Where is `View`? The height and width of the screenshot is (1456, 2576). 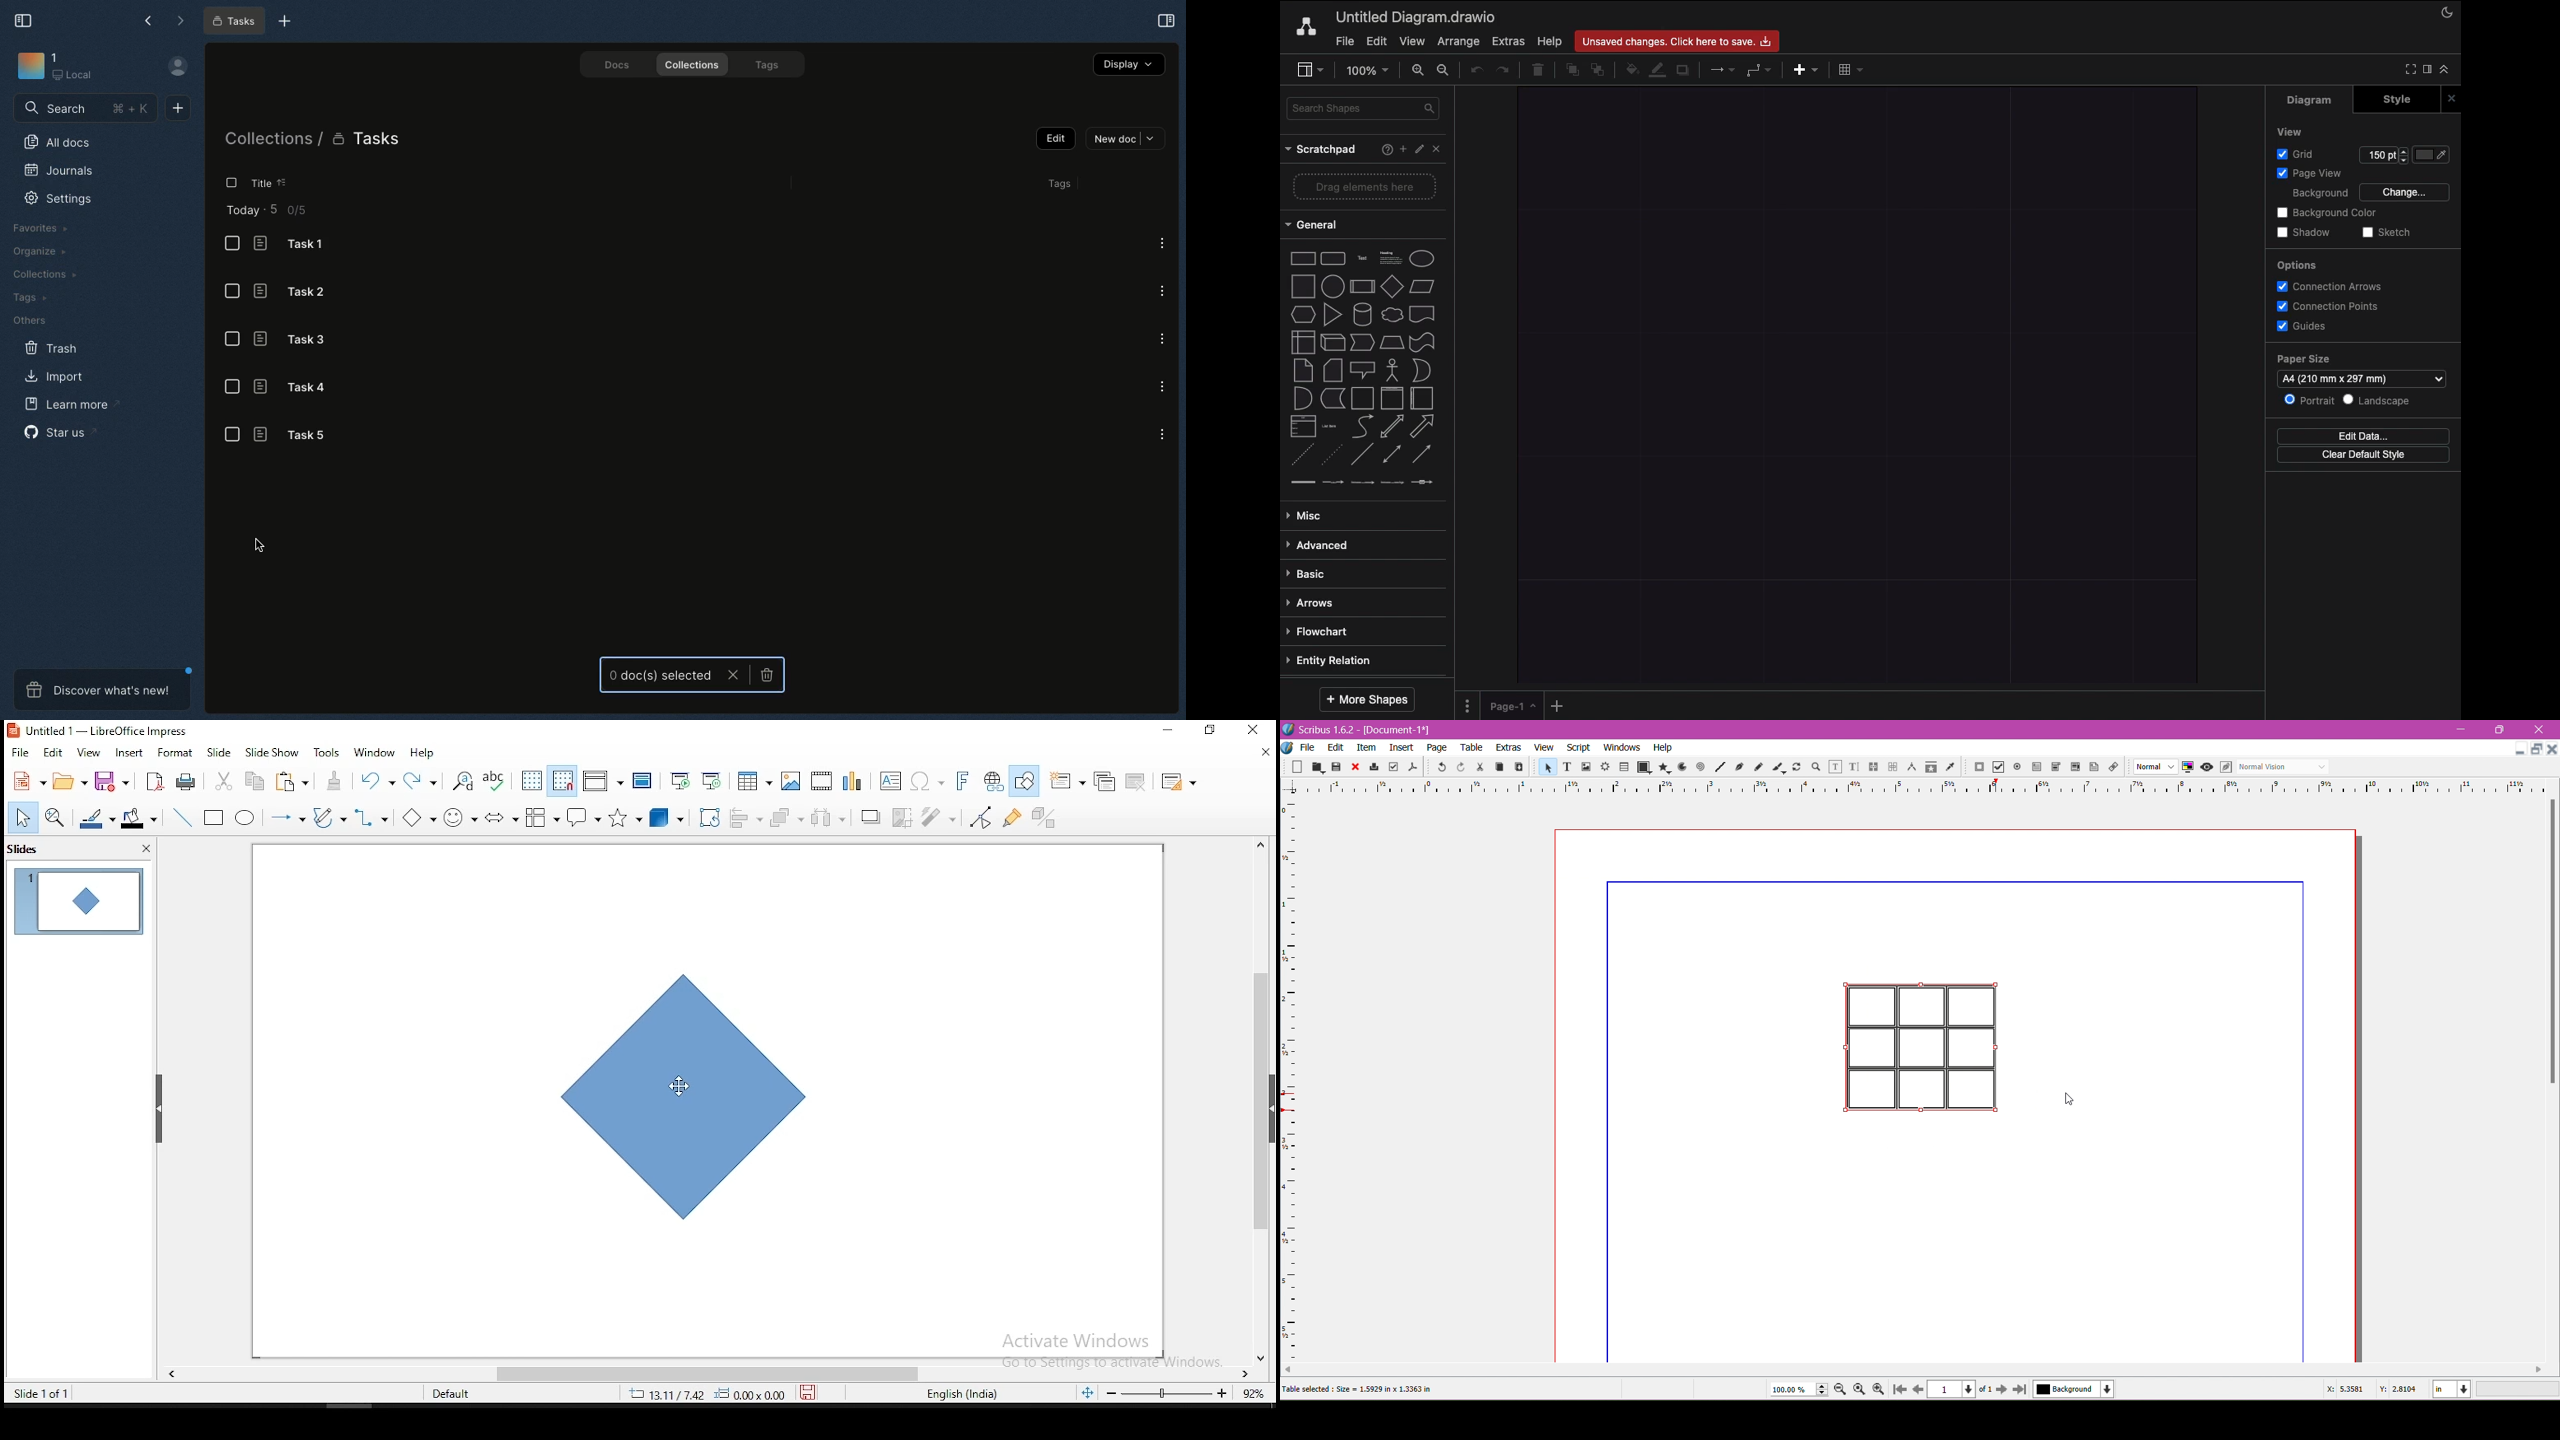
View is located at coordinates (1544, 747).